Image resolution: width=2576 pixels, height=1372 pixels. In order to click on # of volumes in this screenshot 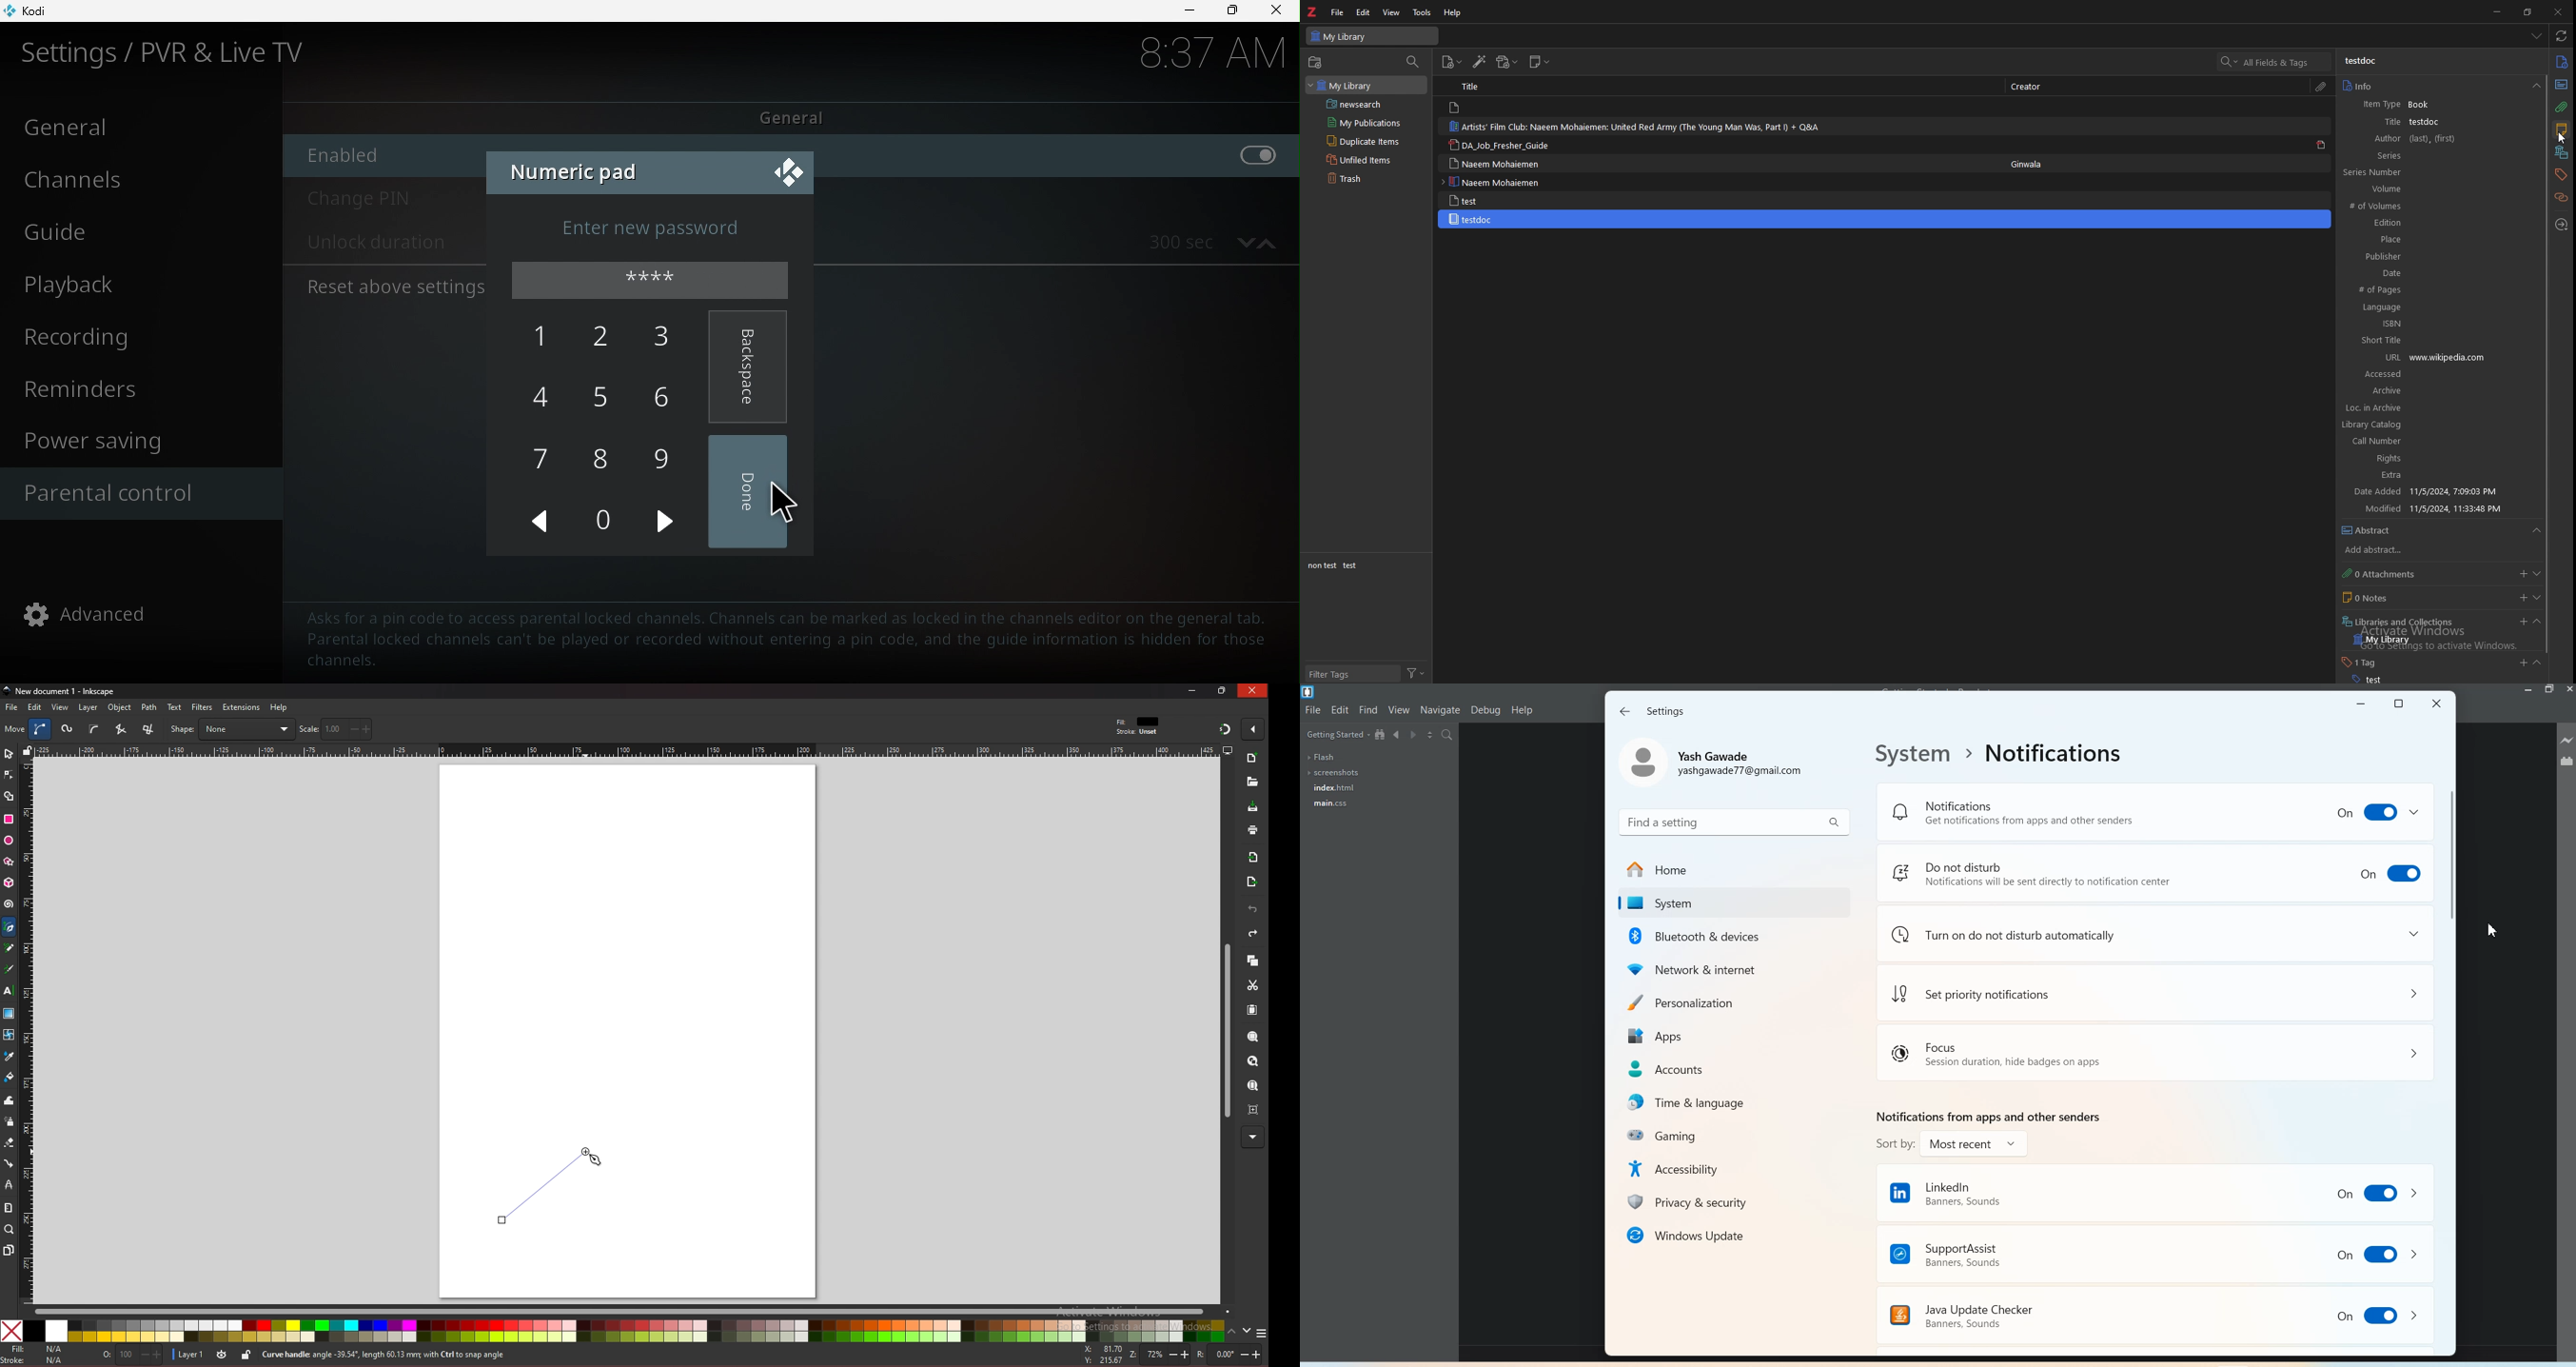, I will do `click(2423, 207)`.